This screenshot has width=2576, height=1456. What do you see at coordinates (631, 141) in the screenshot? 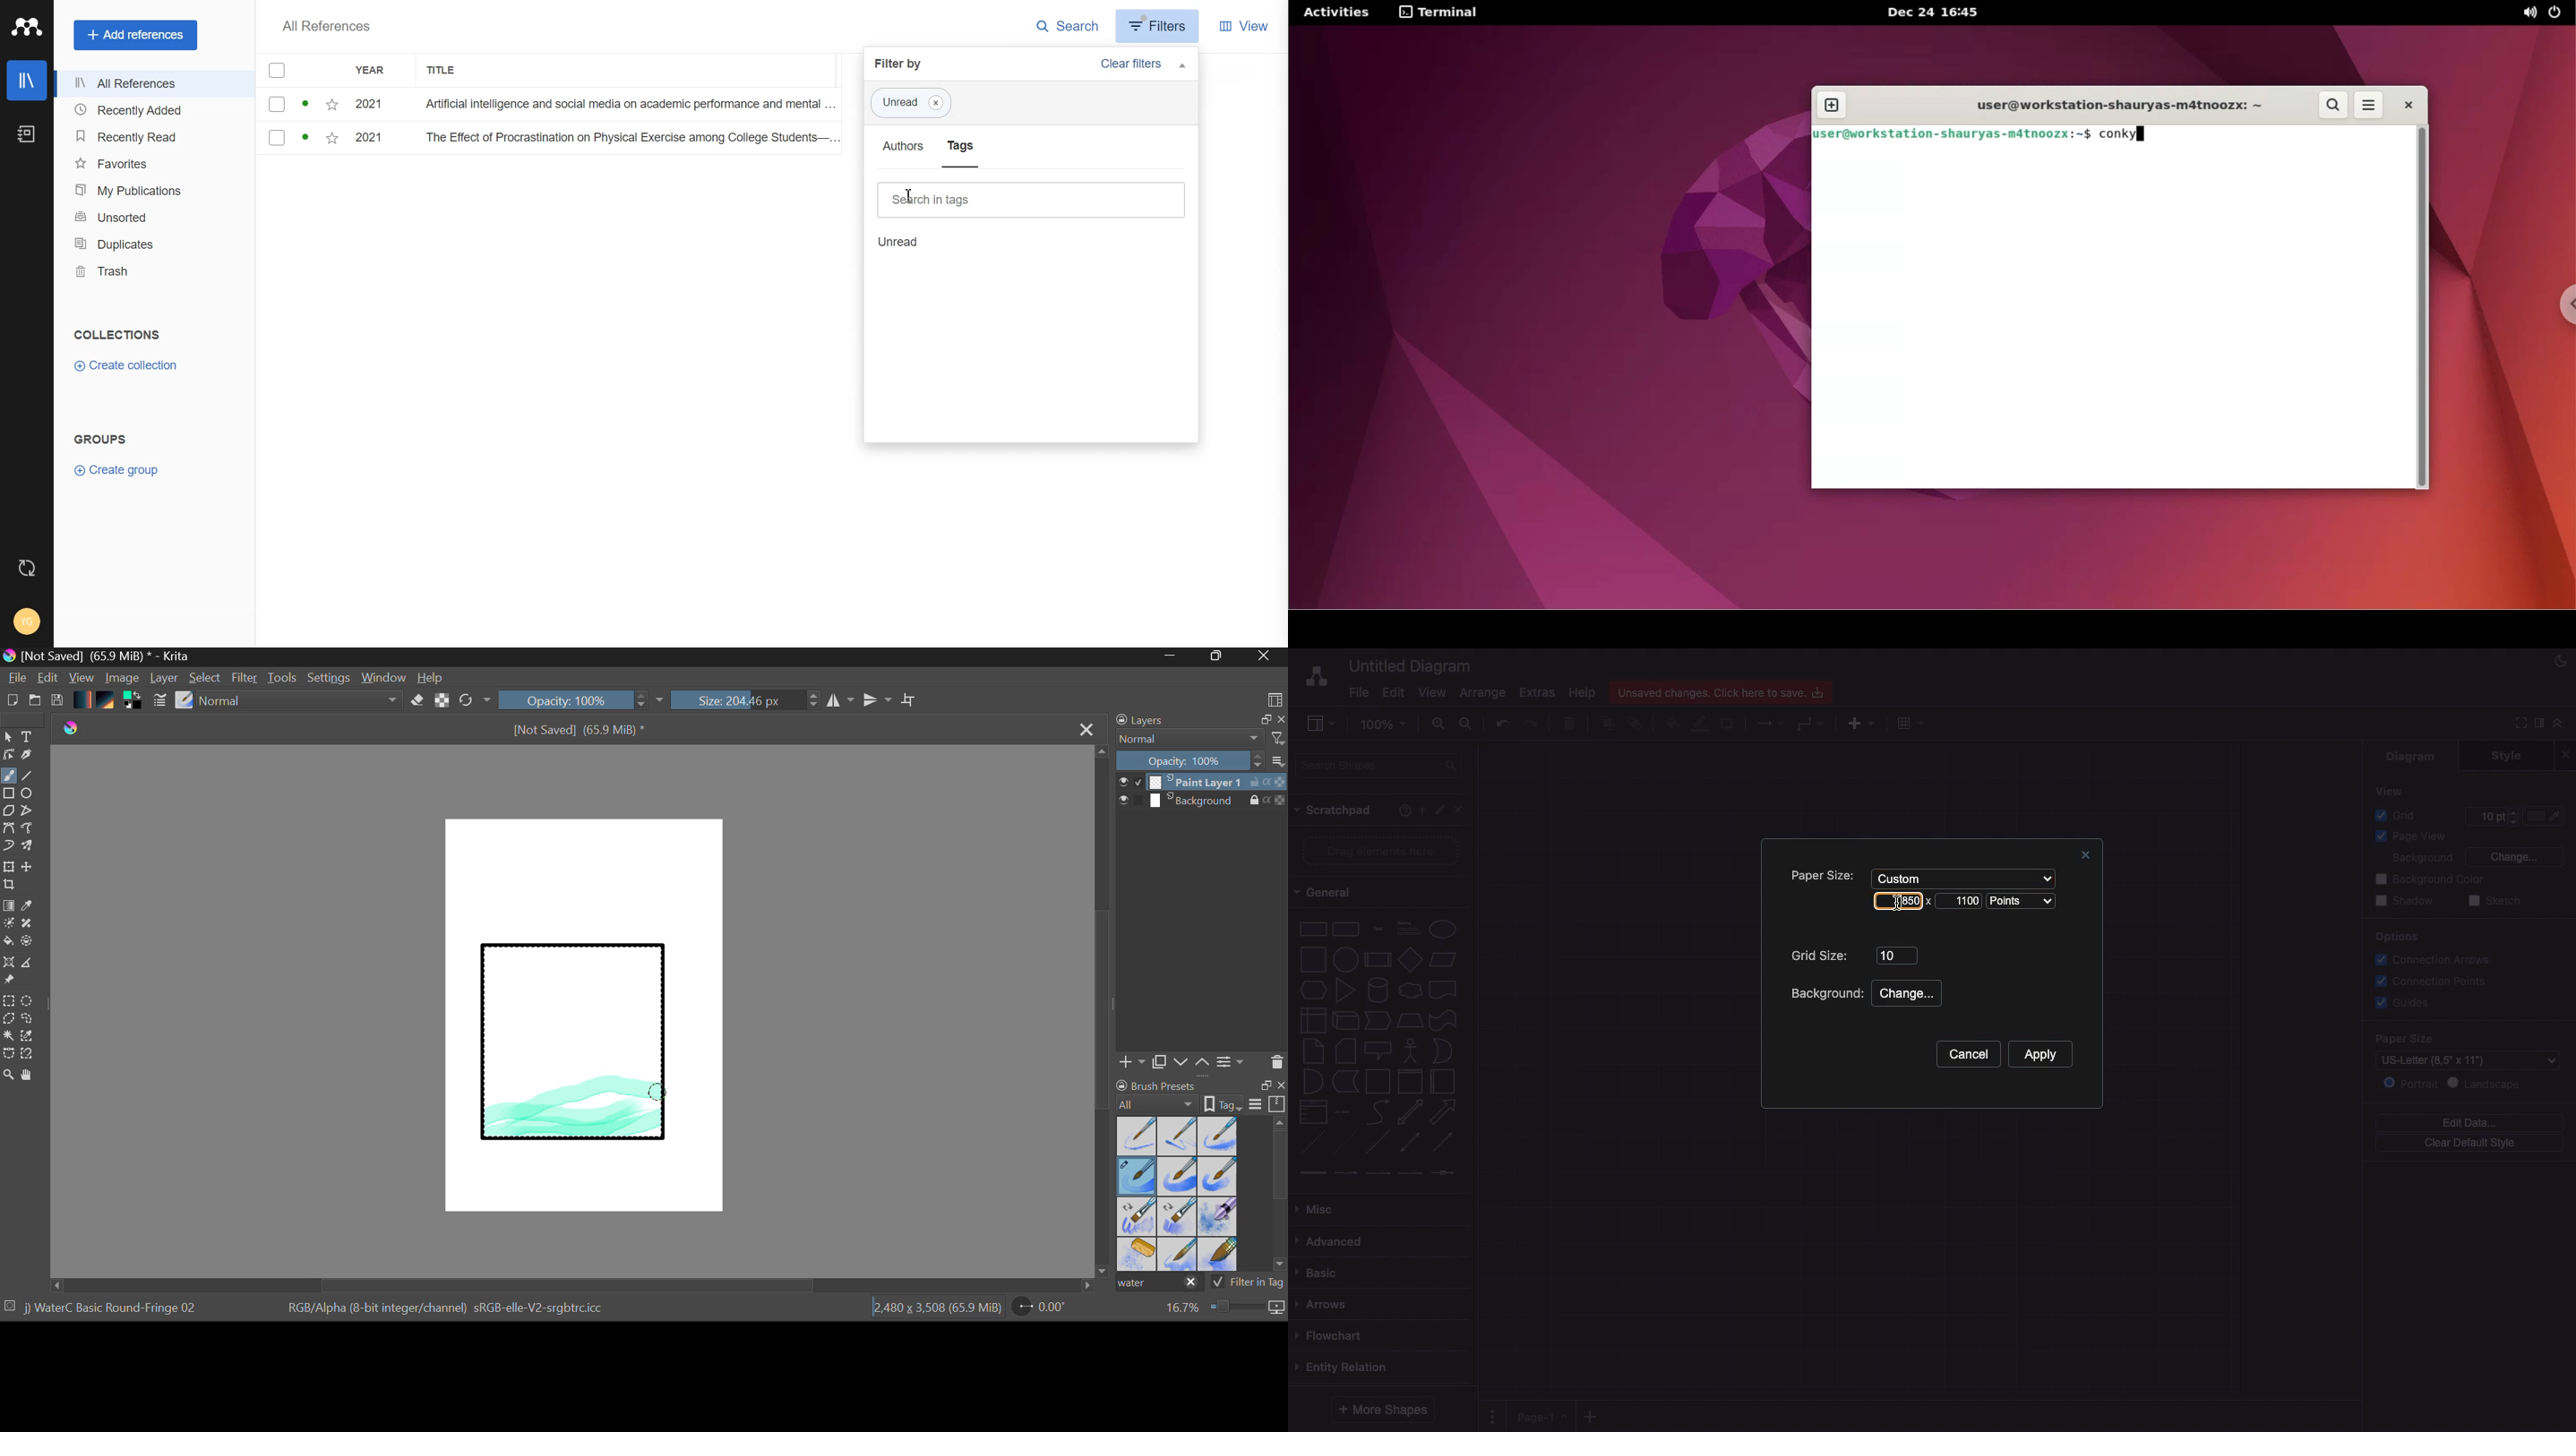
I see `Artificial intelligence and social media on academic performance and mental...` at bounding box center [631, 141].